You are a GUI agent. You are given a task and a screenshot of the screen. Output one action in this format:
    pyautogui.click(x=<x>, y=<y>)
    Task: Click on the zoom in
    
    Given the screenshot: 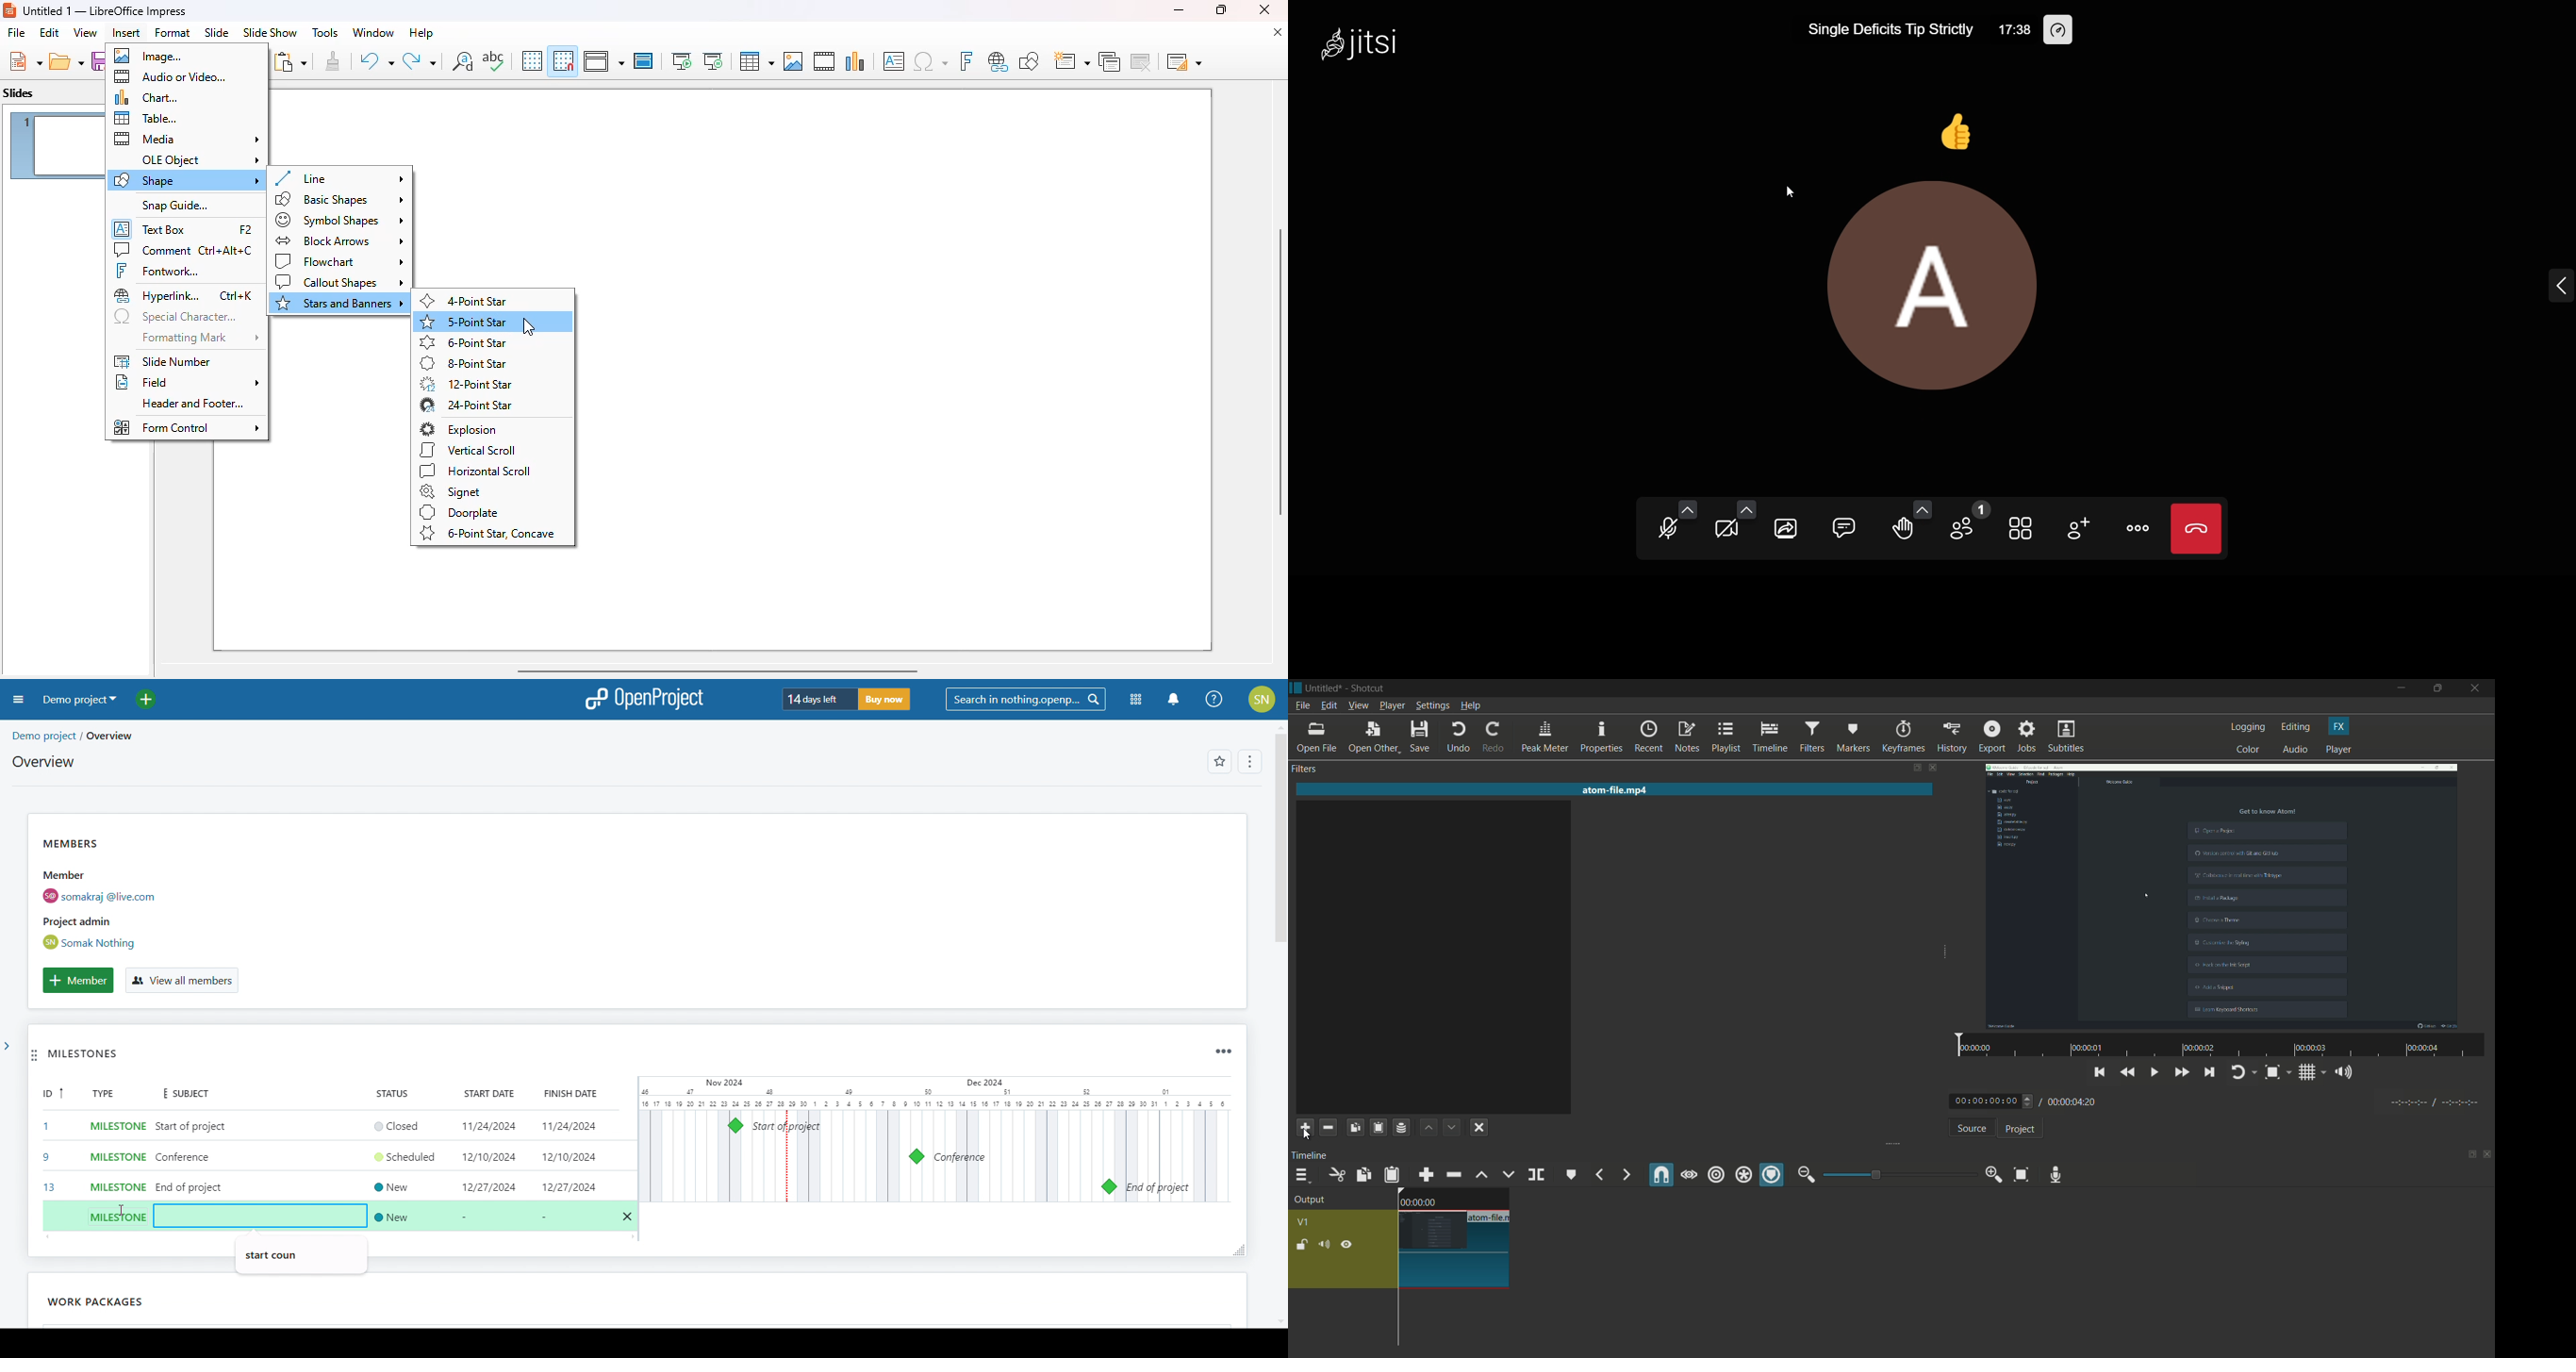 What is the action you would take?
    pyautogui.click(x=1991, y=1175)
    